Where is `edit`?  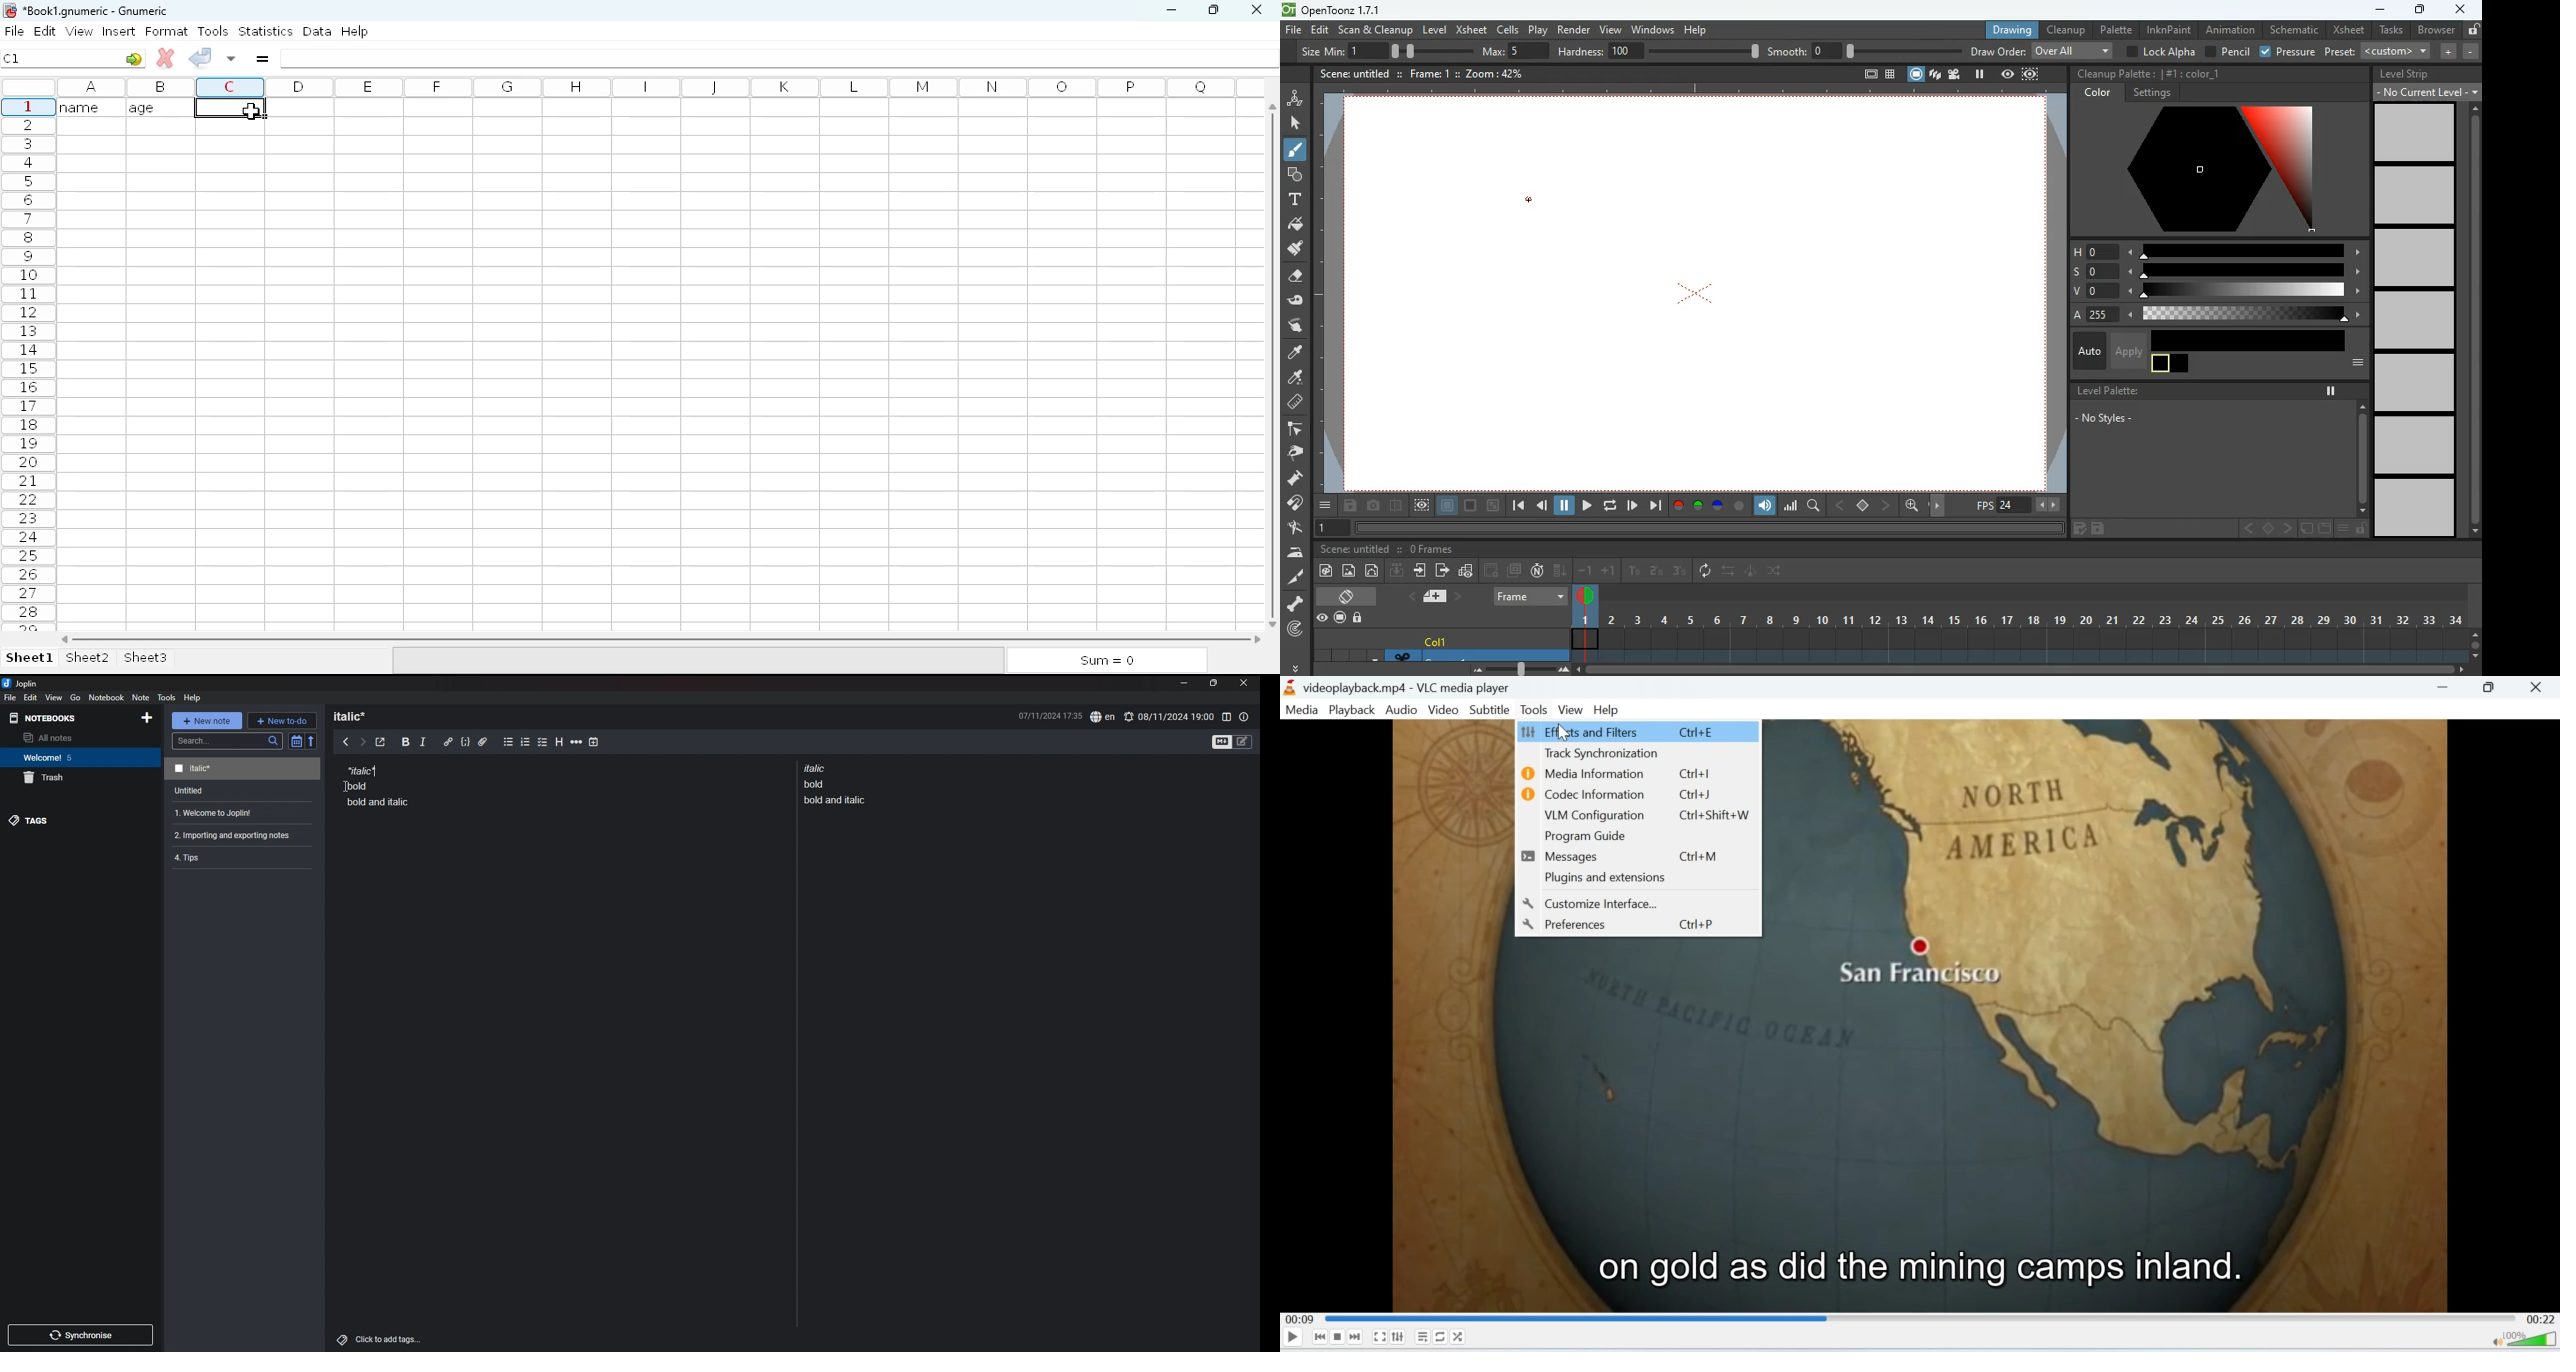 edit is located at coordinates (31, 697).